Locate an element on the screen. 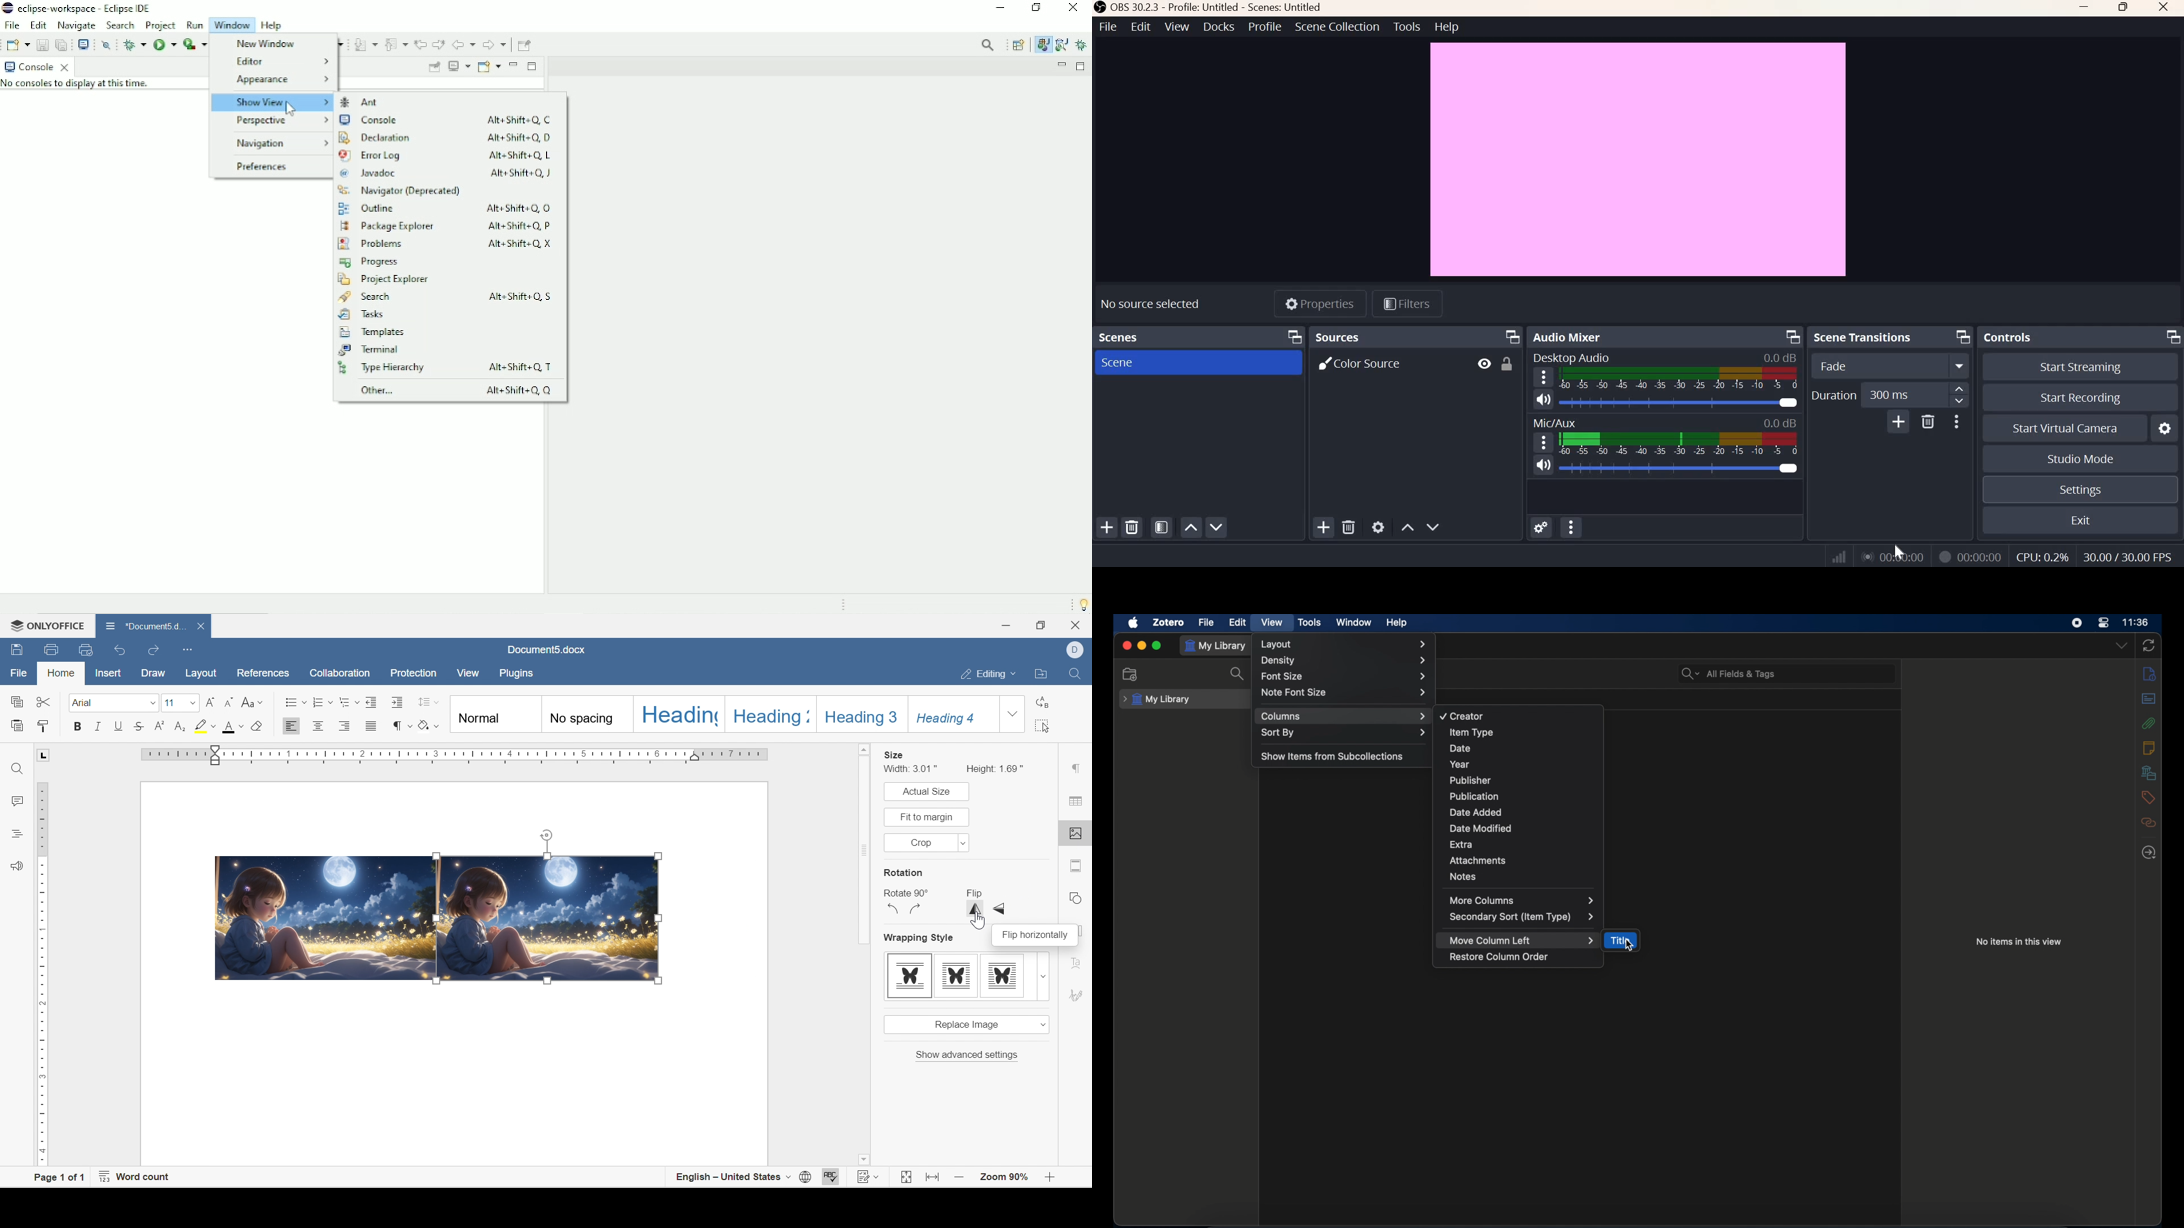 Image resolution: width=2184 pixels, height=1232 pixels. size is located at coordinates (894, 754).